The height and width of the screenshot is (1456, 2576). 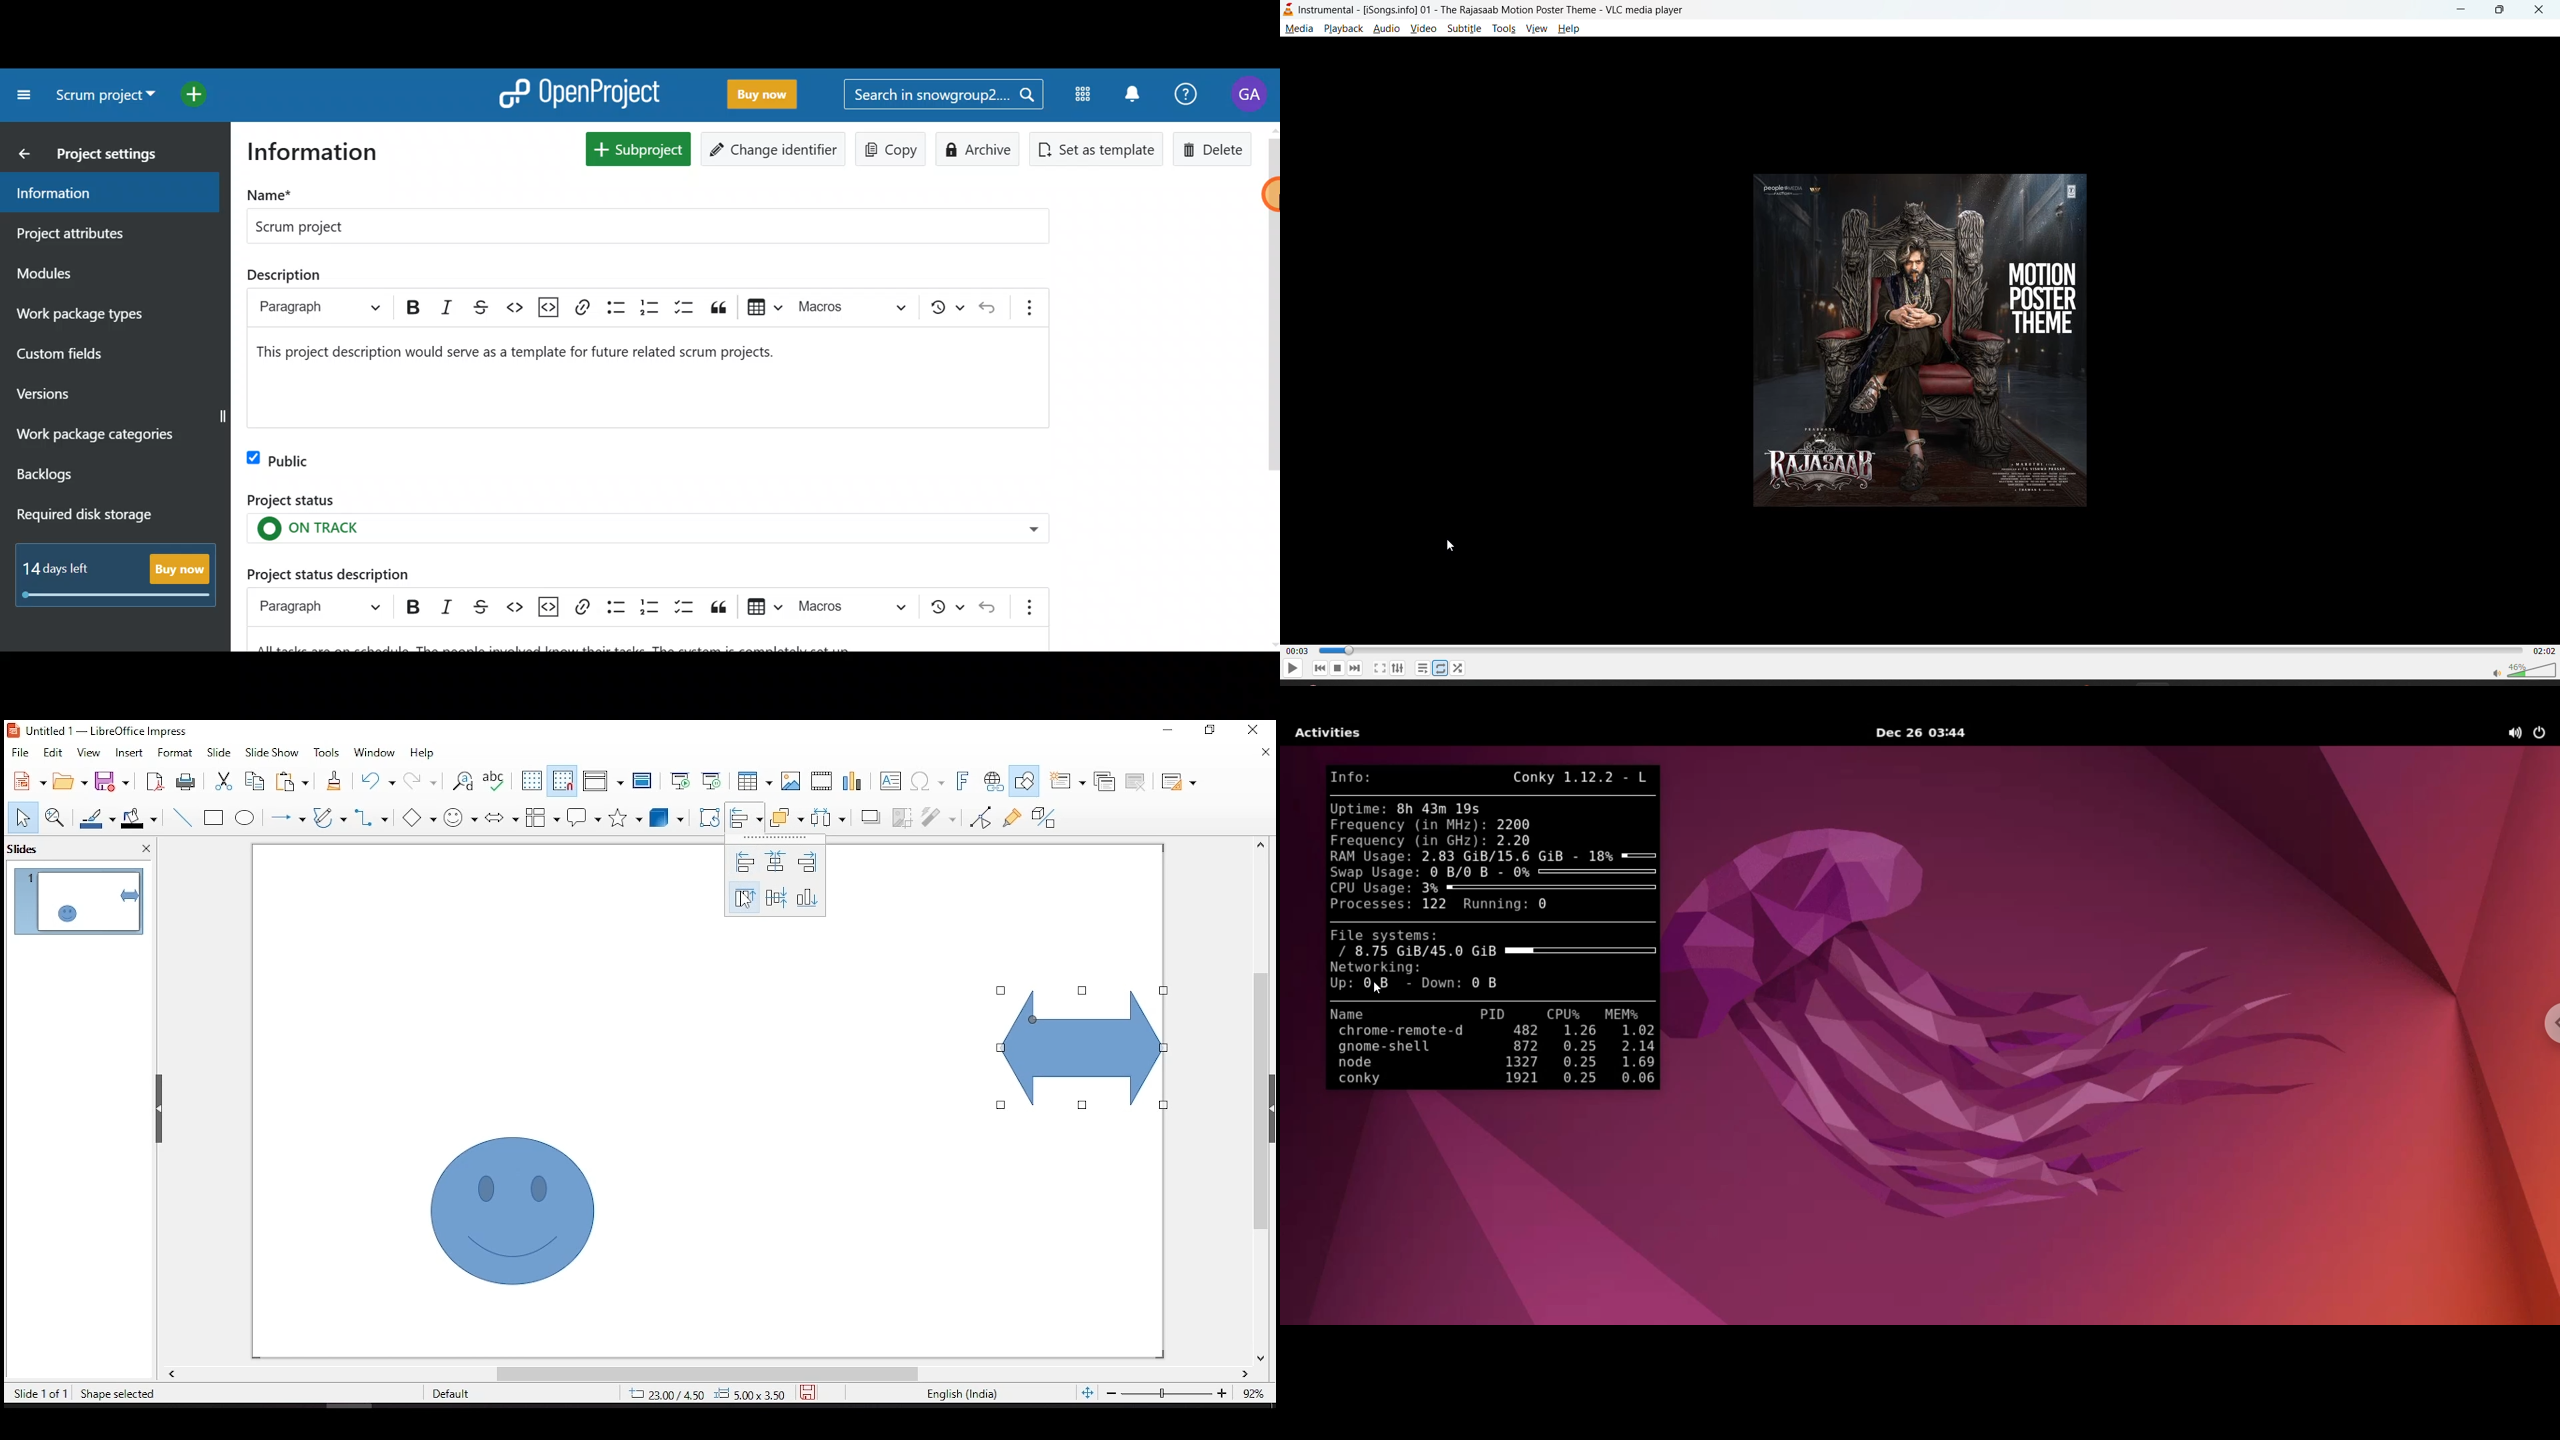 What do you see at coordinates (423, 754) in the screenshot?
I see `help` at bounding box center [423, 754].